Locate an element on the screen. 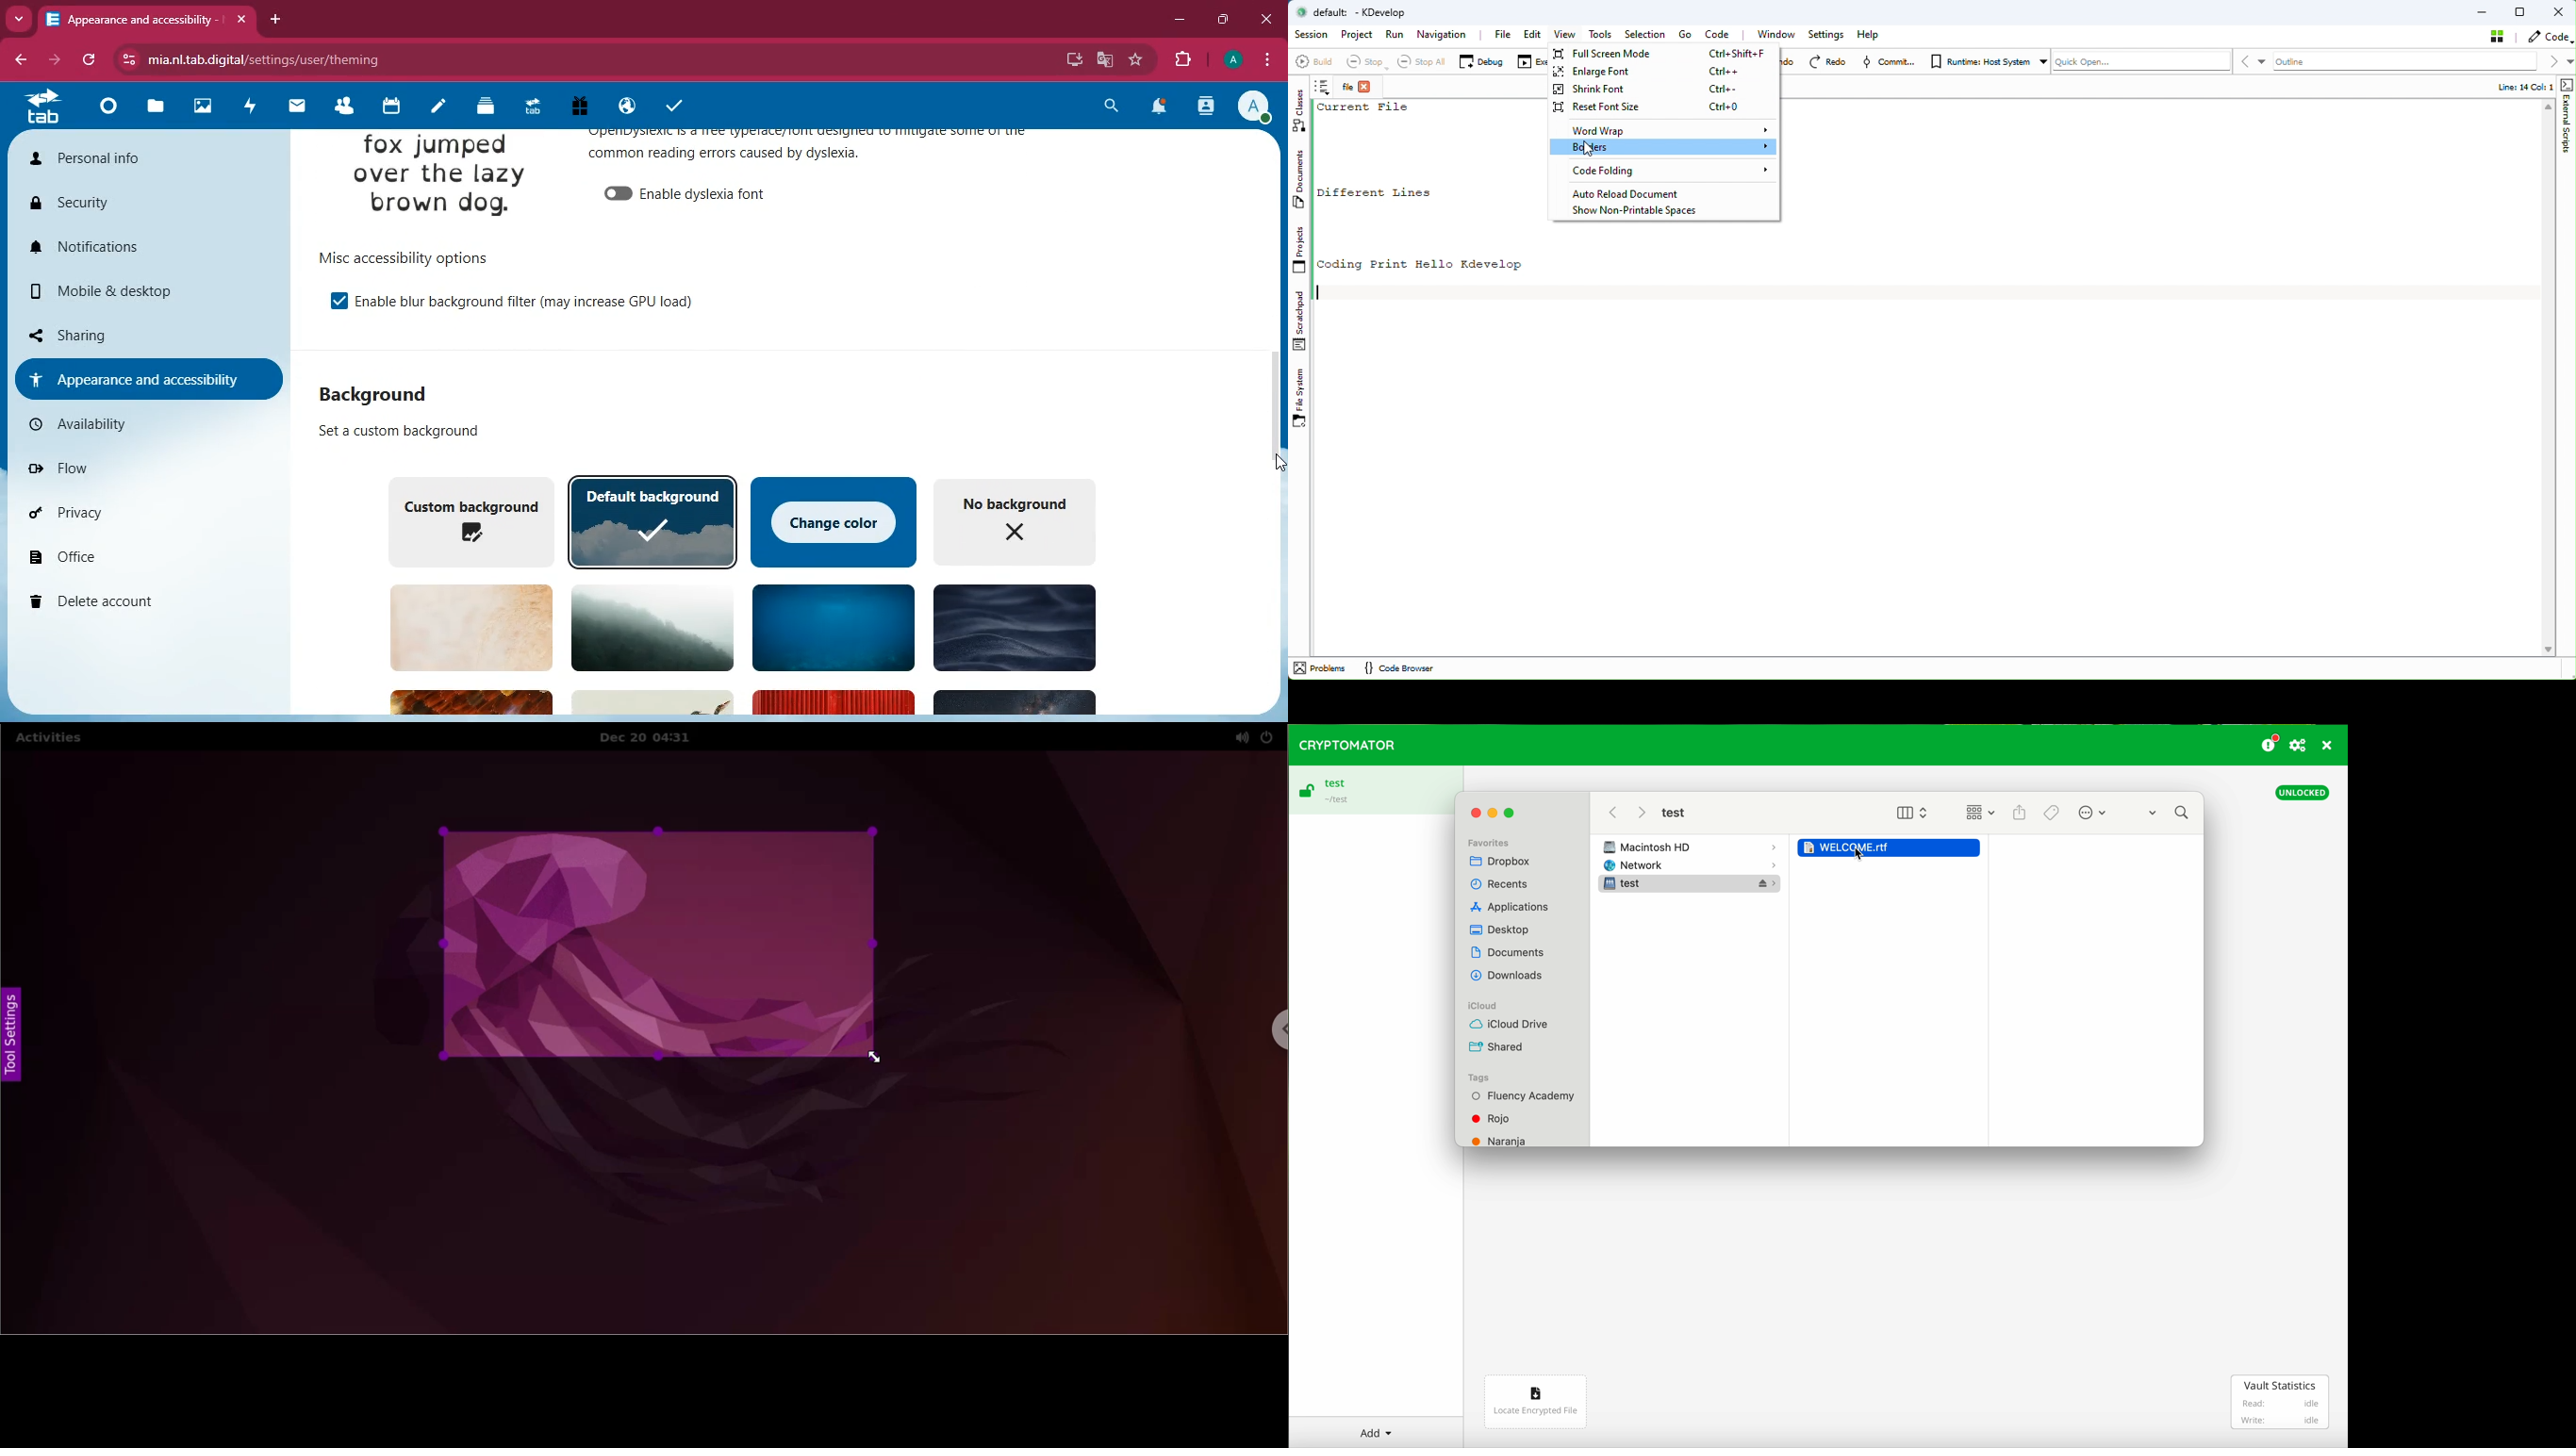  Stop all is located at coordinates (1417, 61).